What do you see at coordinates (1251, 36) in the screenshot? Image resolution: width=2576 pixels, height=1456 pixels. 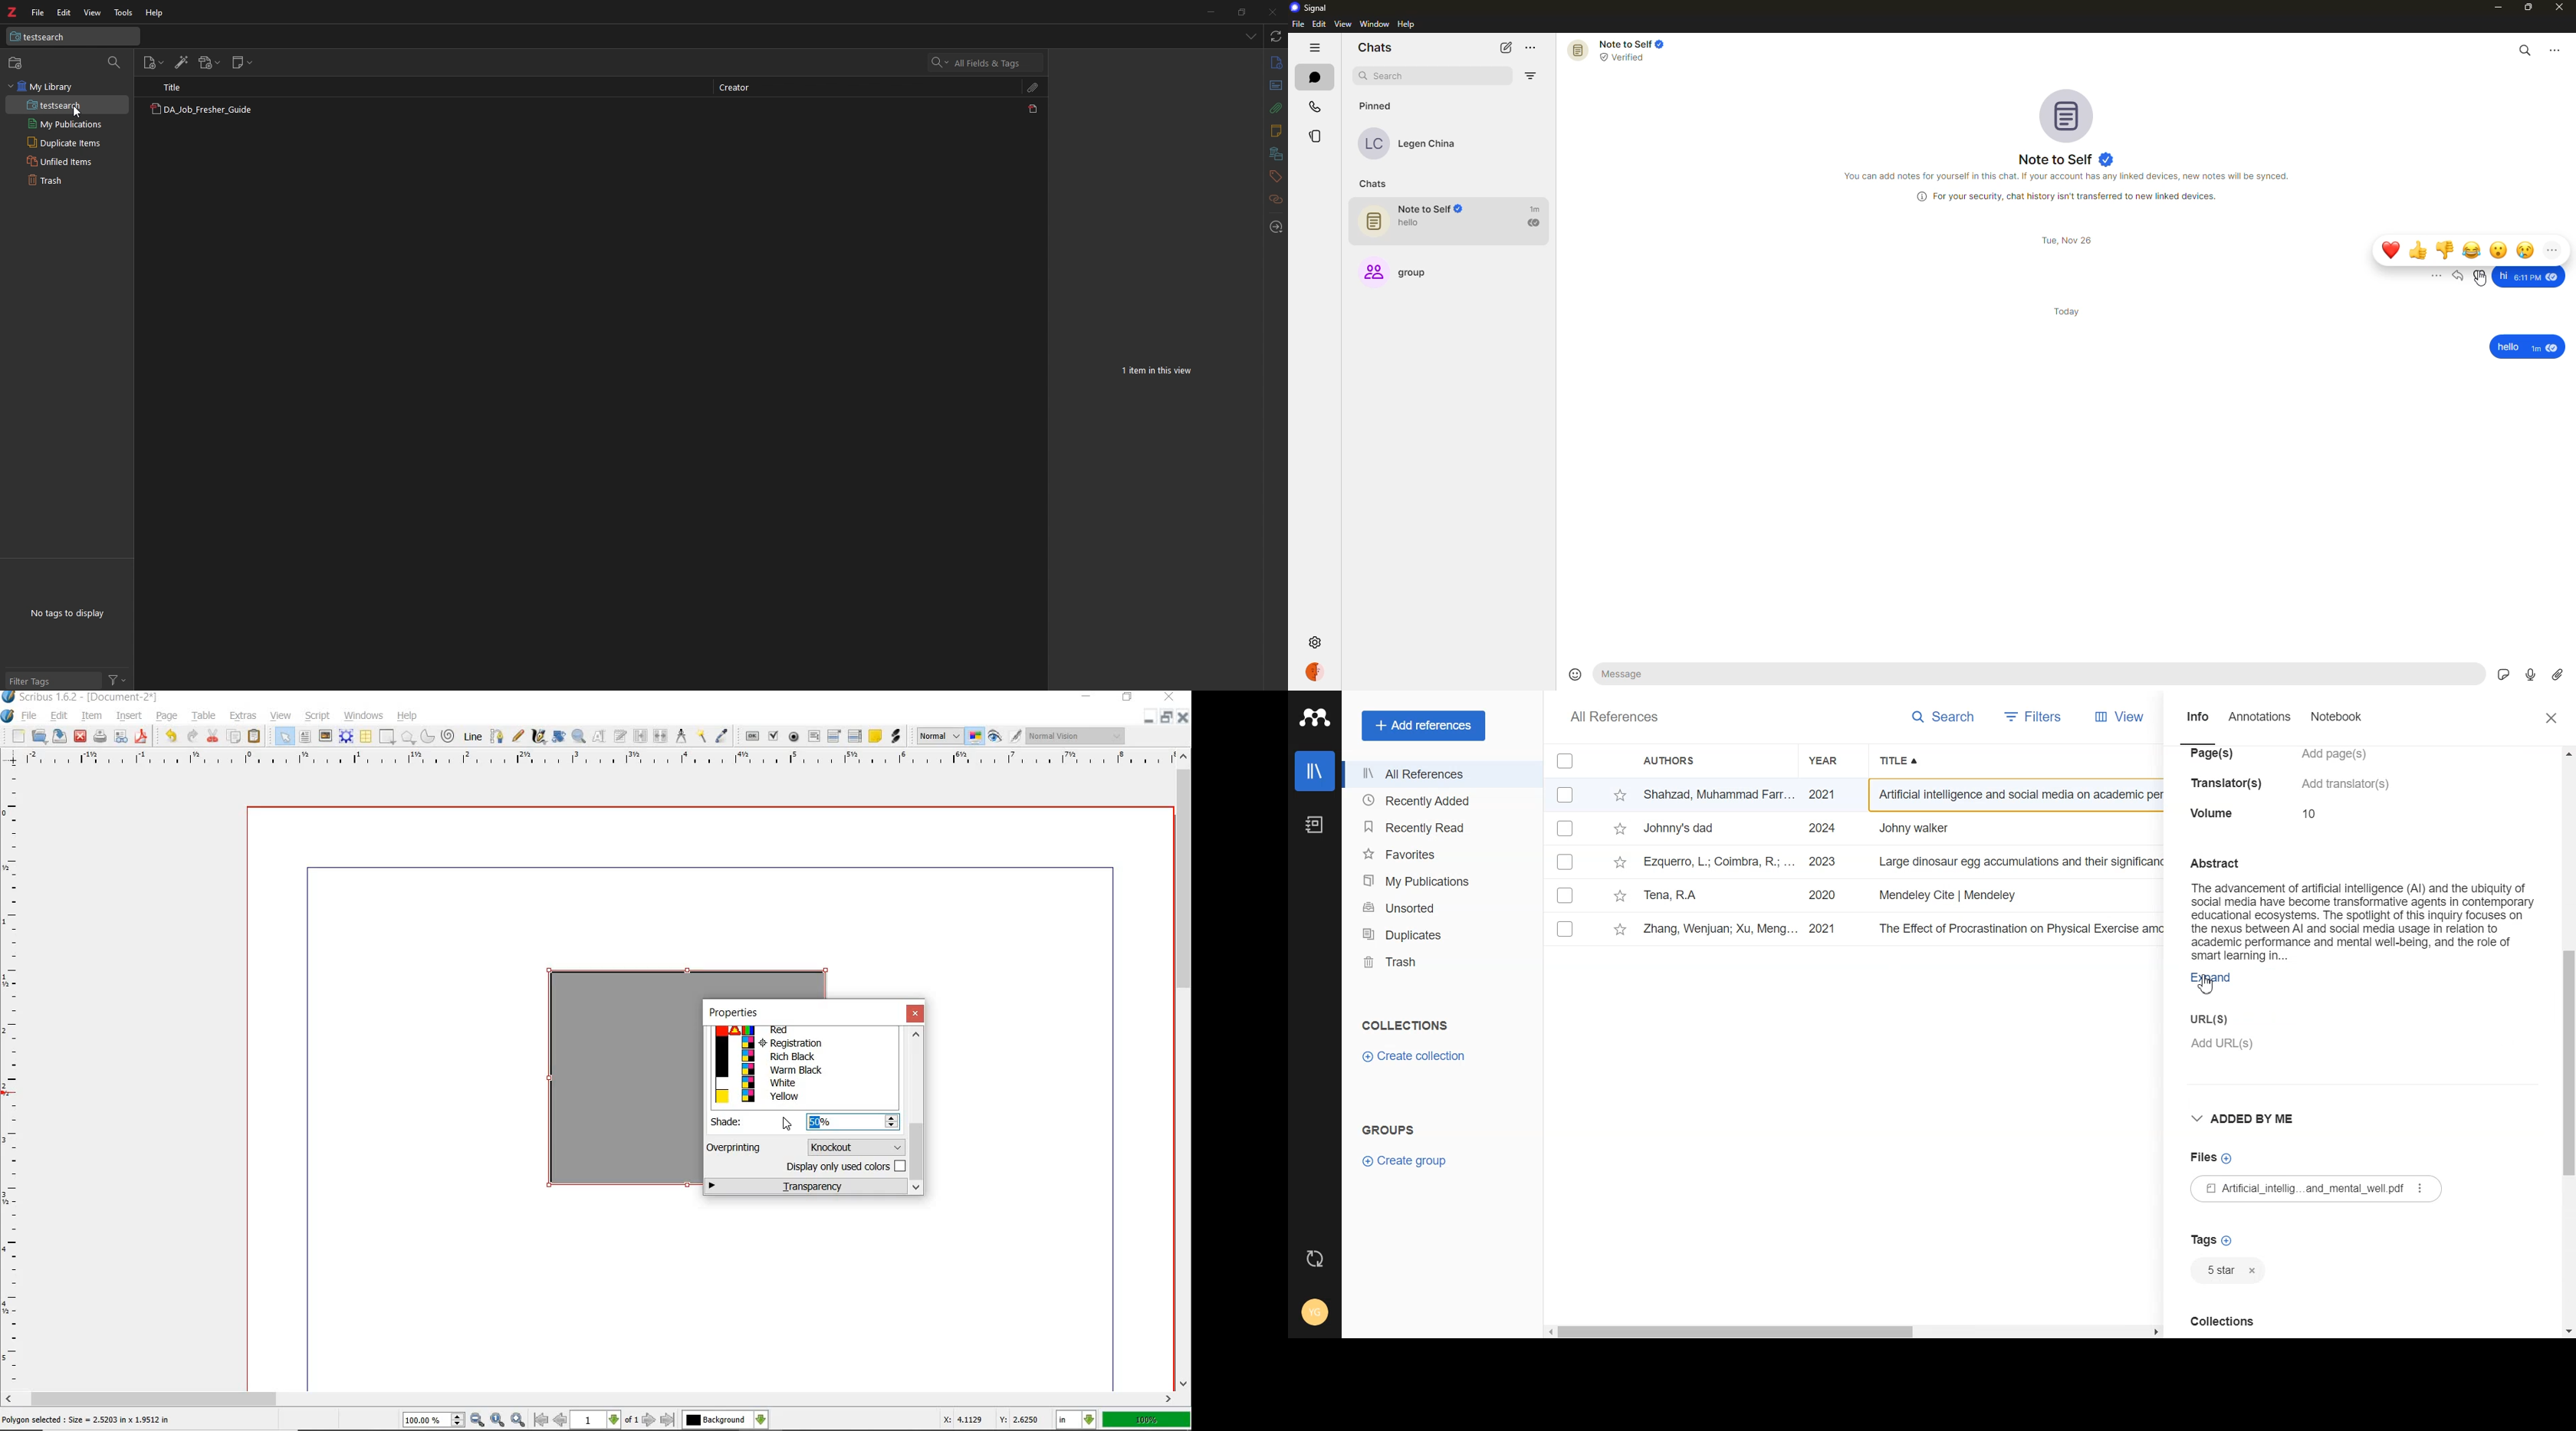 I see `list all items` at bounding box center [1251, 36].